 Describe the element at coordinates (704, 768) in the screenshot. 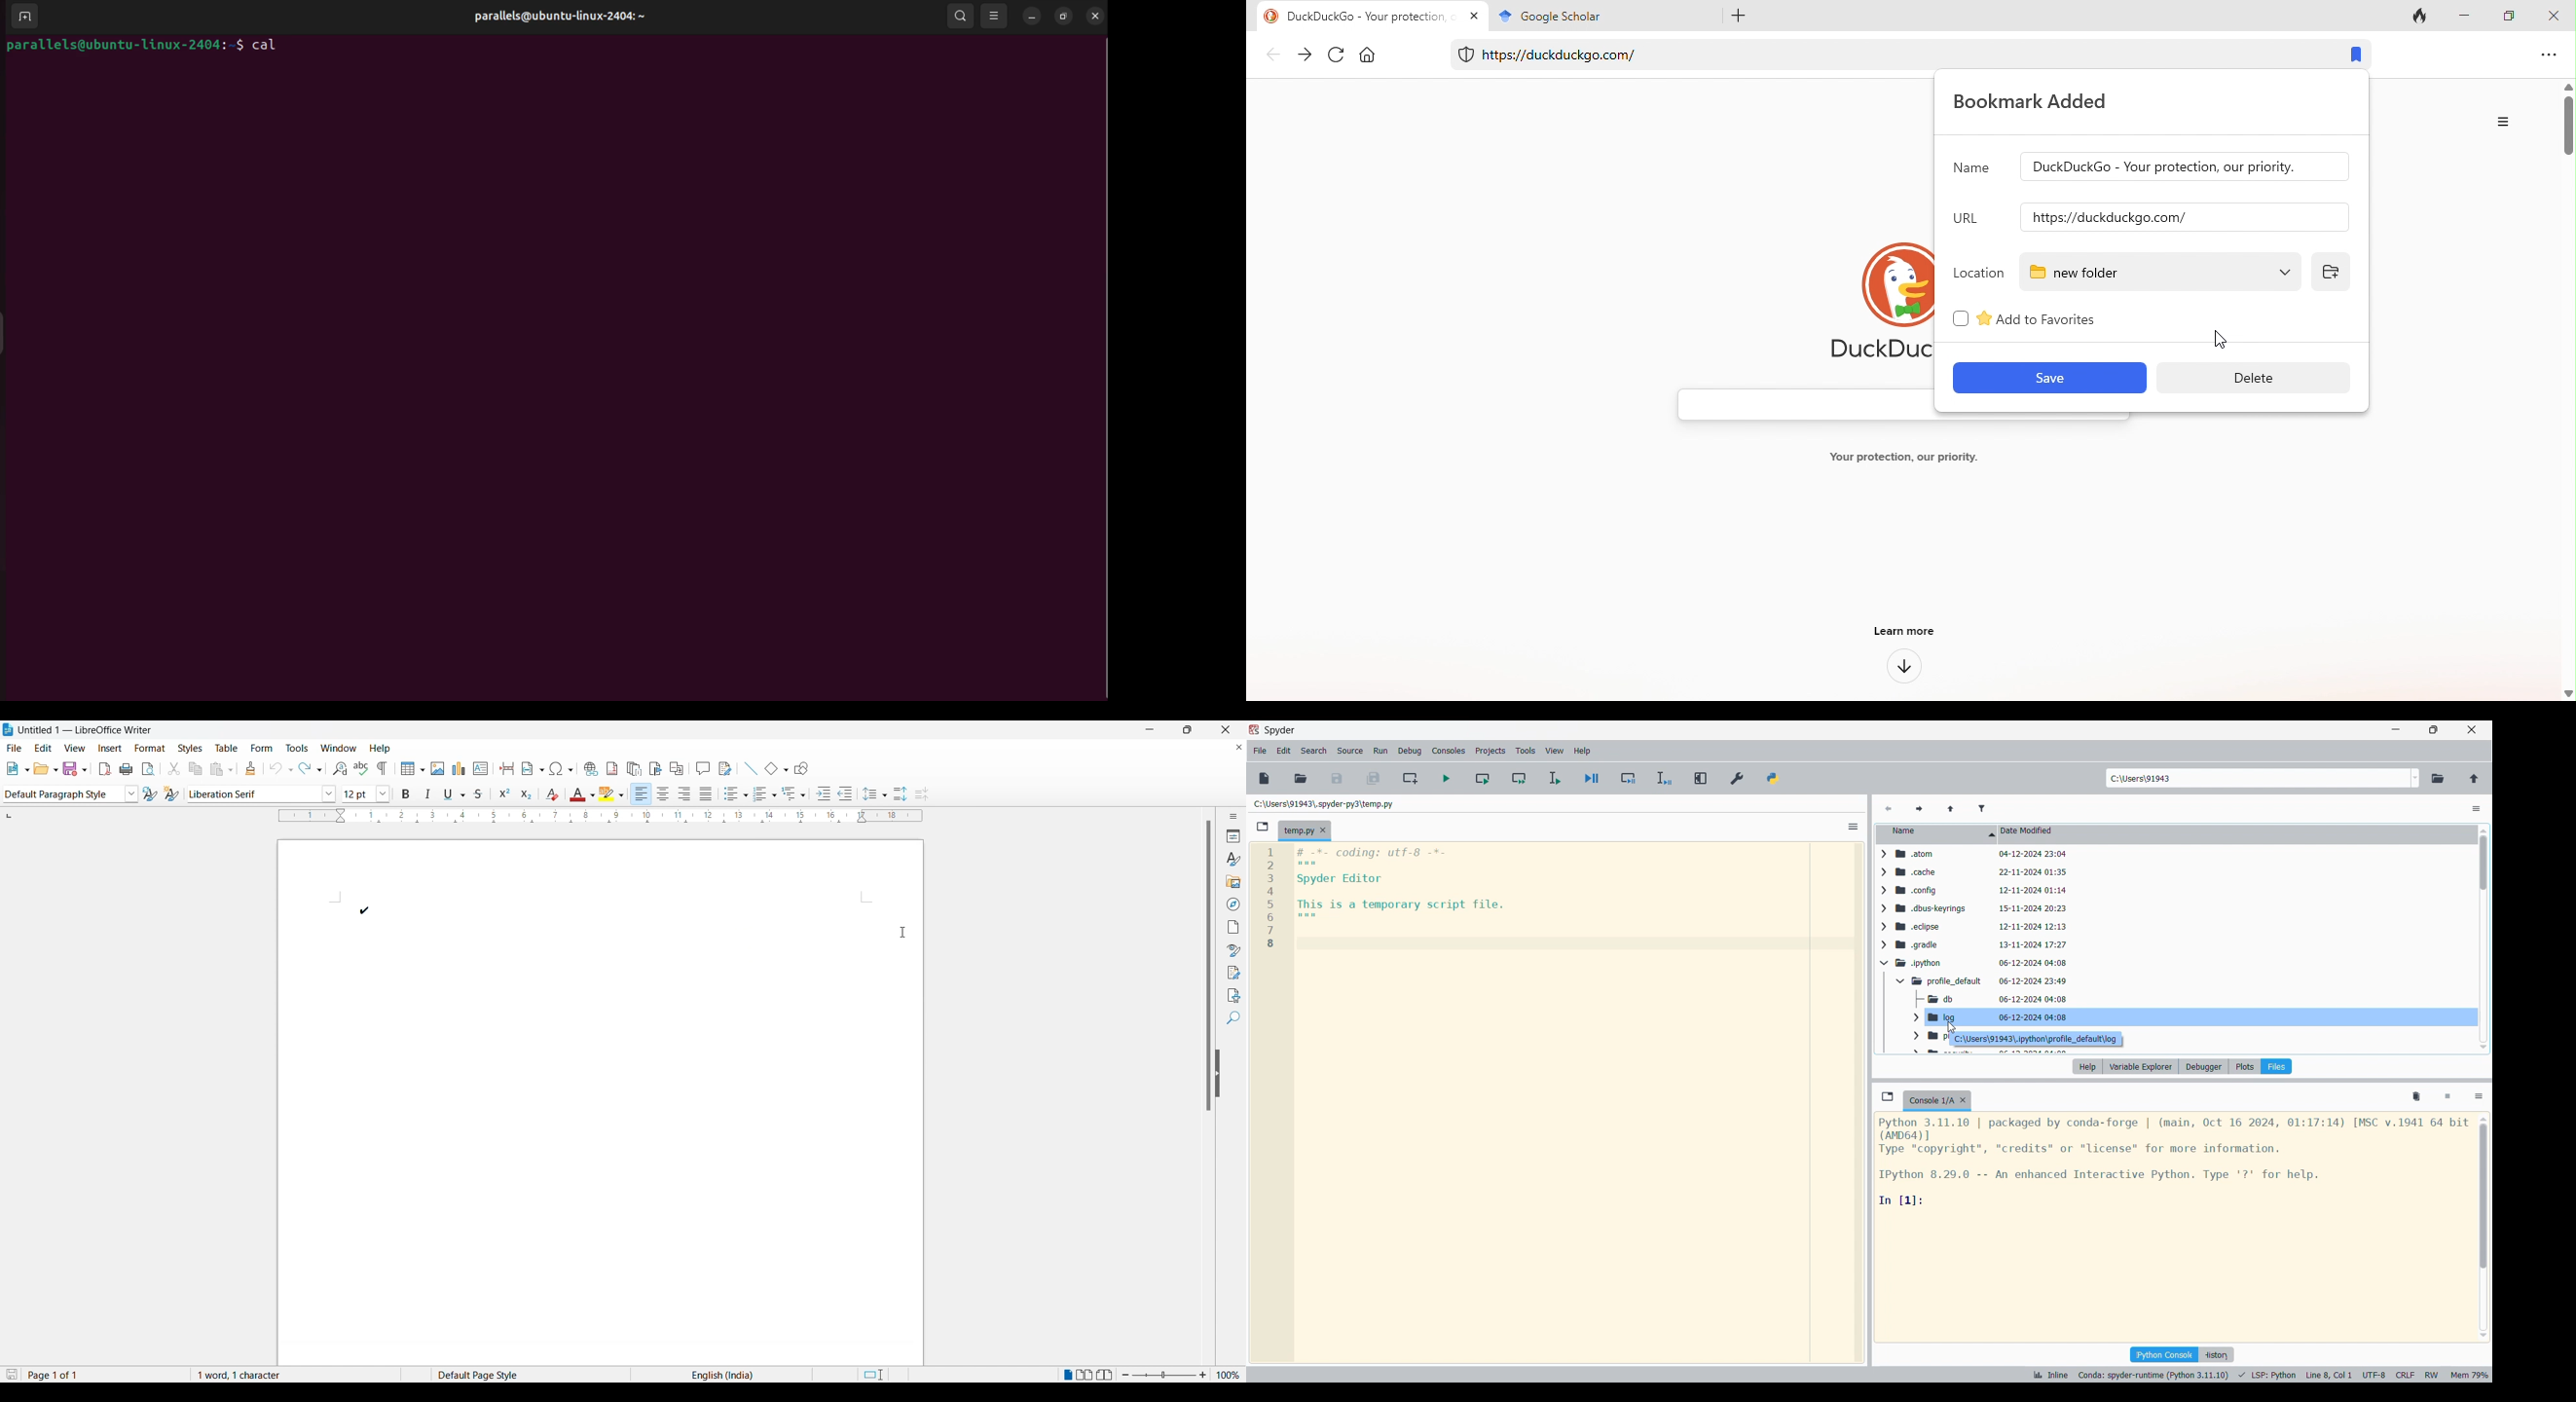

I see `comment` at that location.